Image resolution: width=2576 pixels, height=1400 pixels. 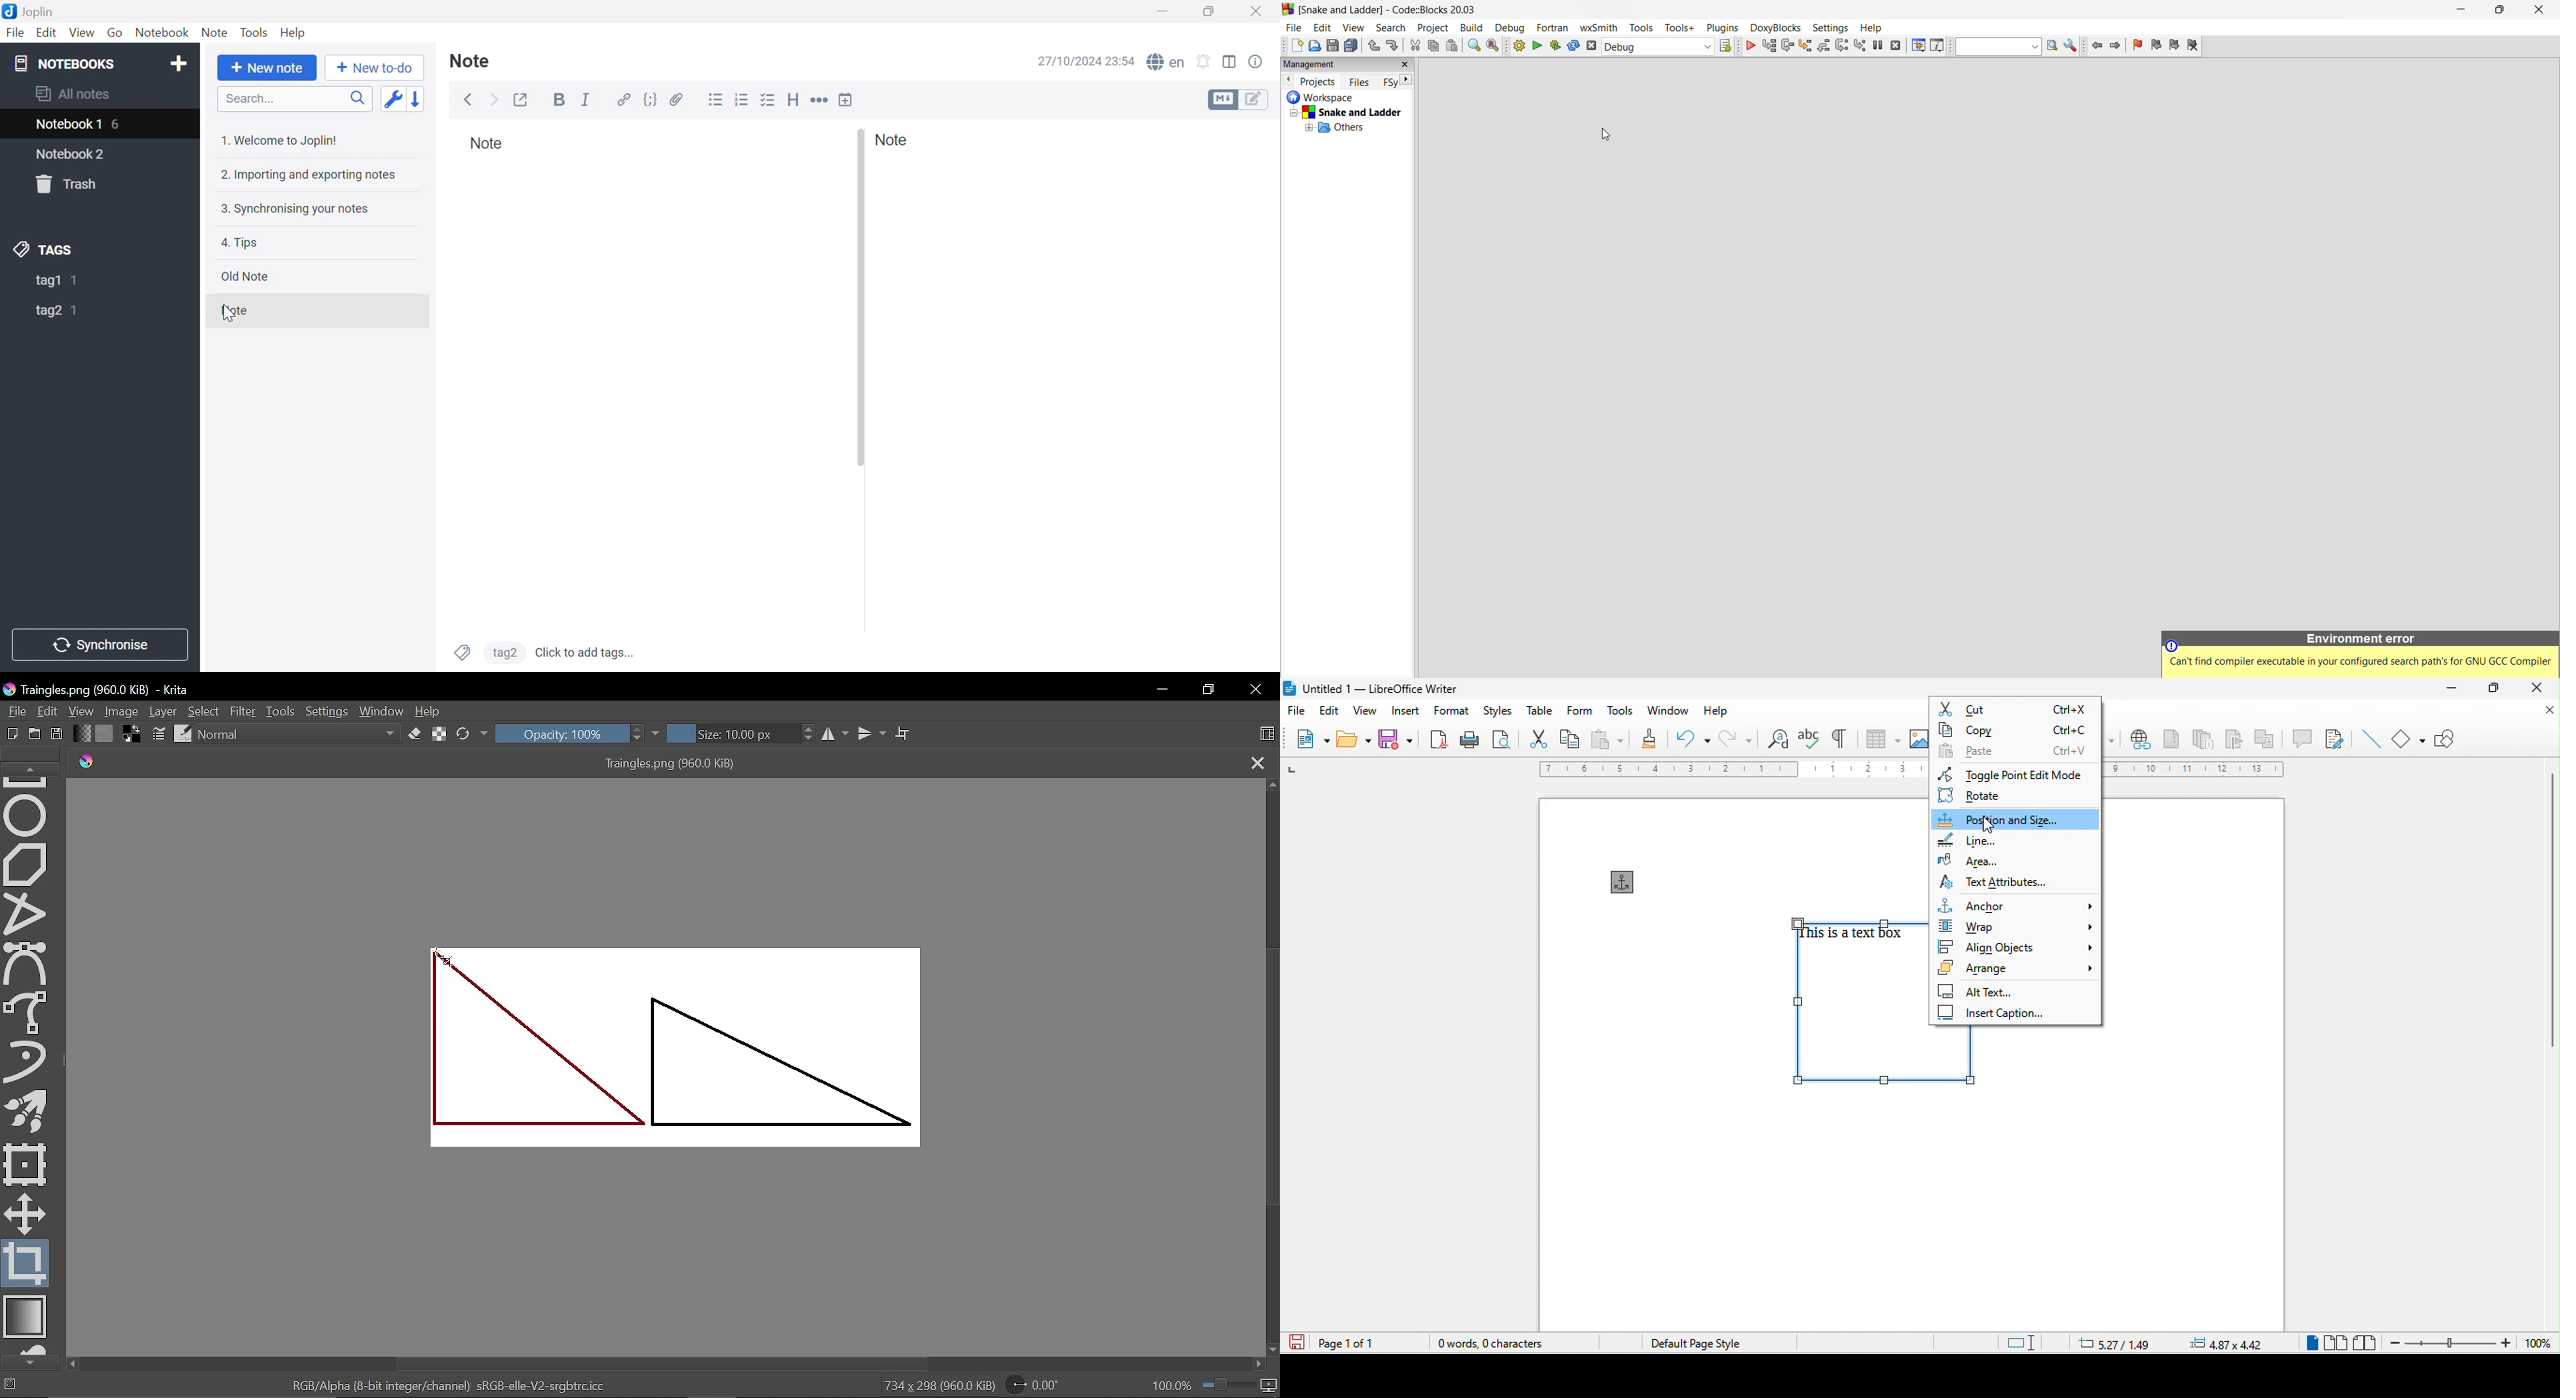 I want to click on tag1, so click(x=46, y=281).